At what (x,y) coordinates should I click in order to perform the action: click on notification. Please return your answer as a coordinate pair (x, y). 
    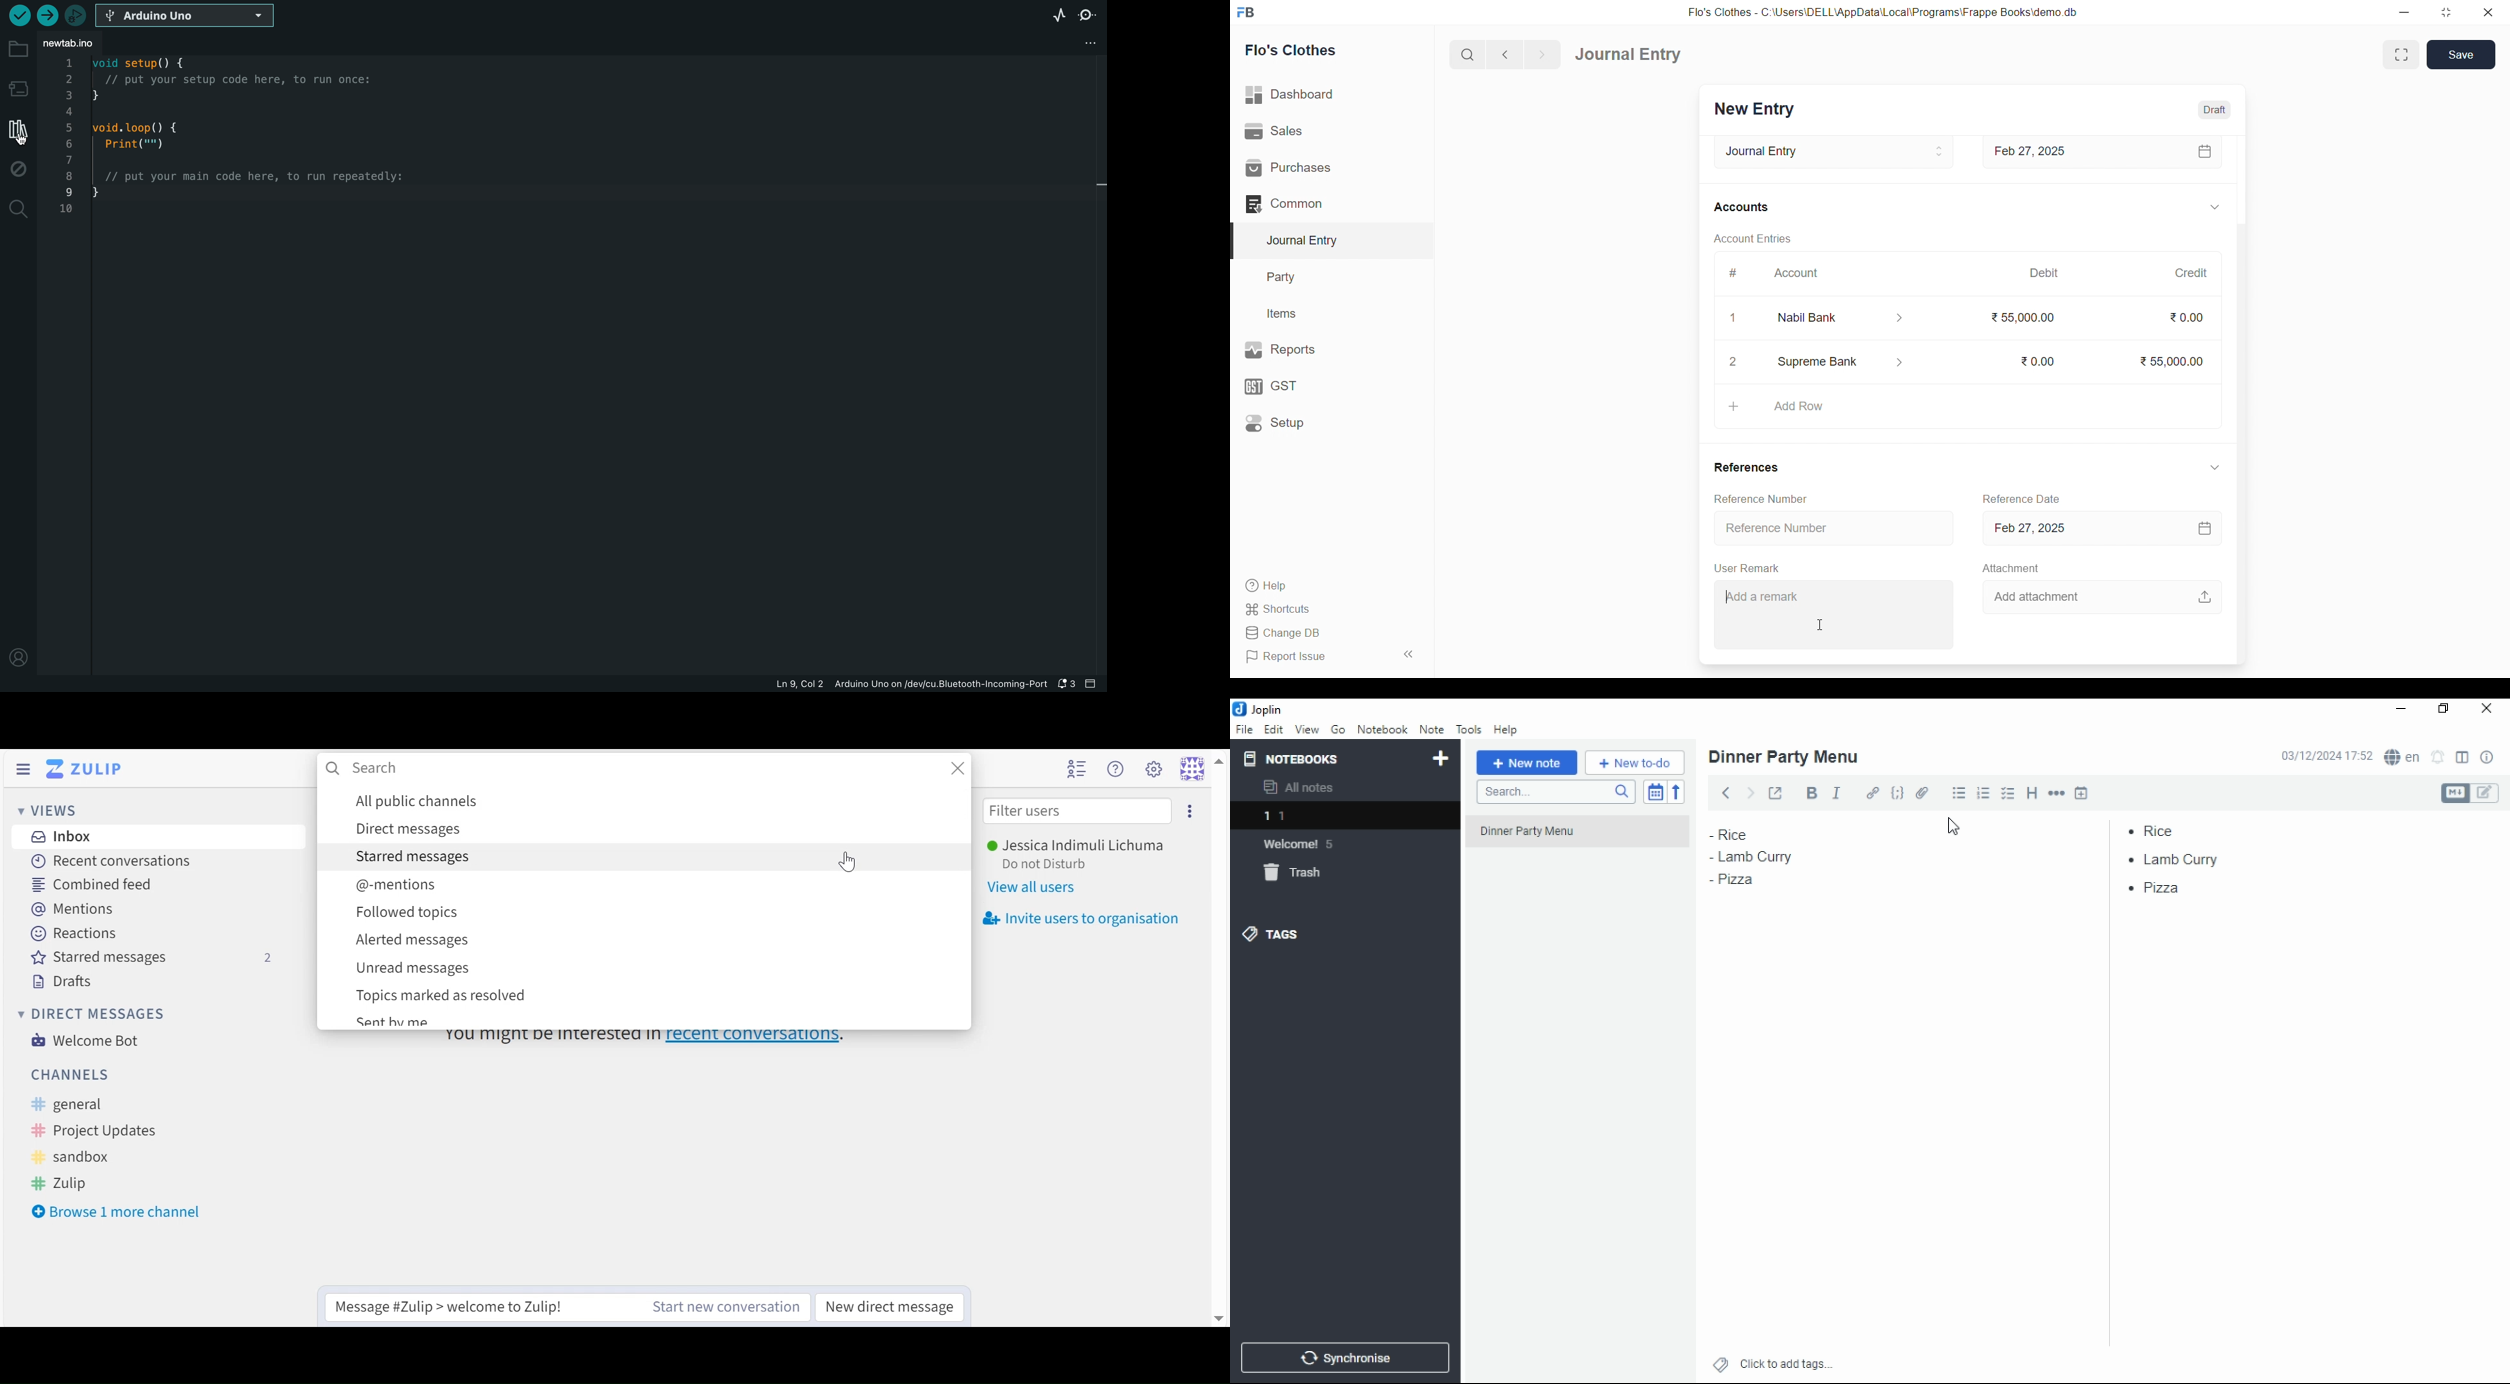
    Looking at the image, I should click on (1066, 683).